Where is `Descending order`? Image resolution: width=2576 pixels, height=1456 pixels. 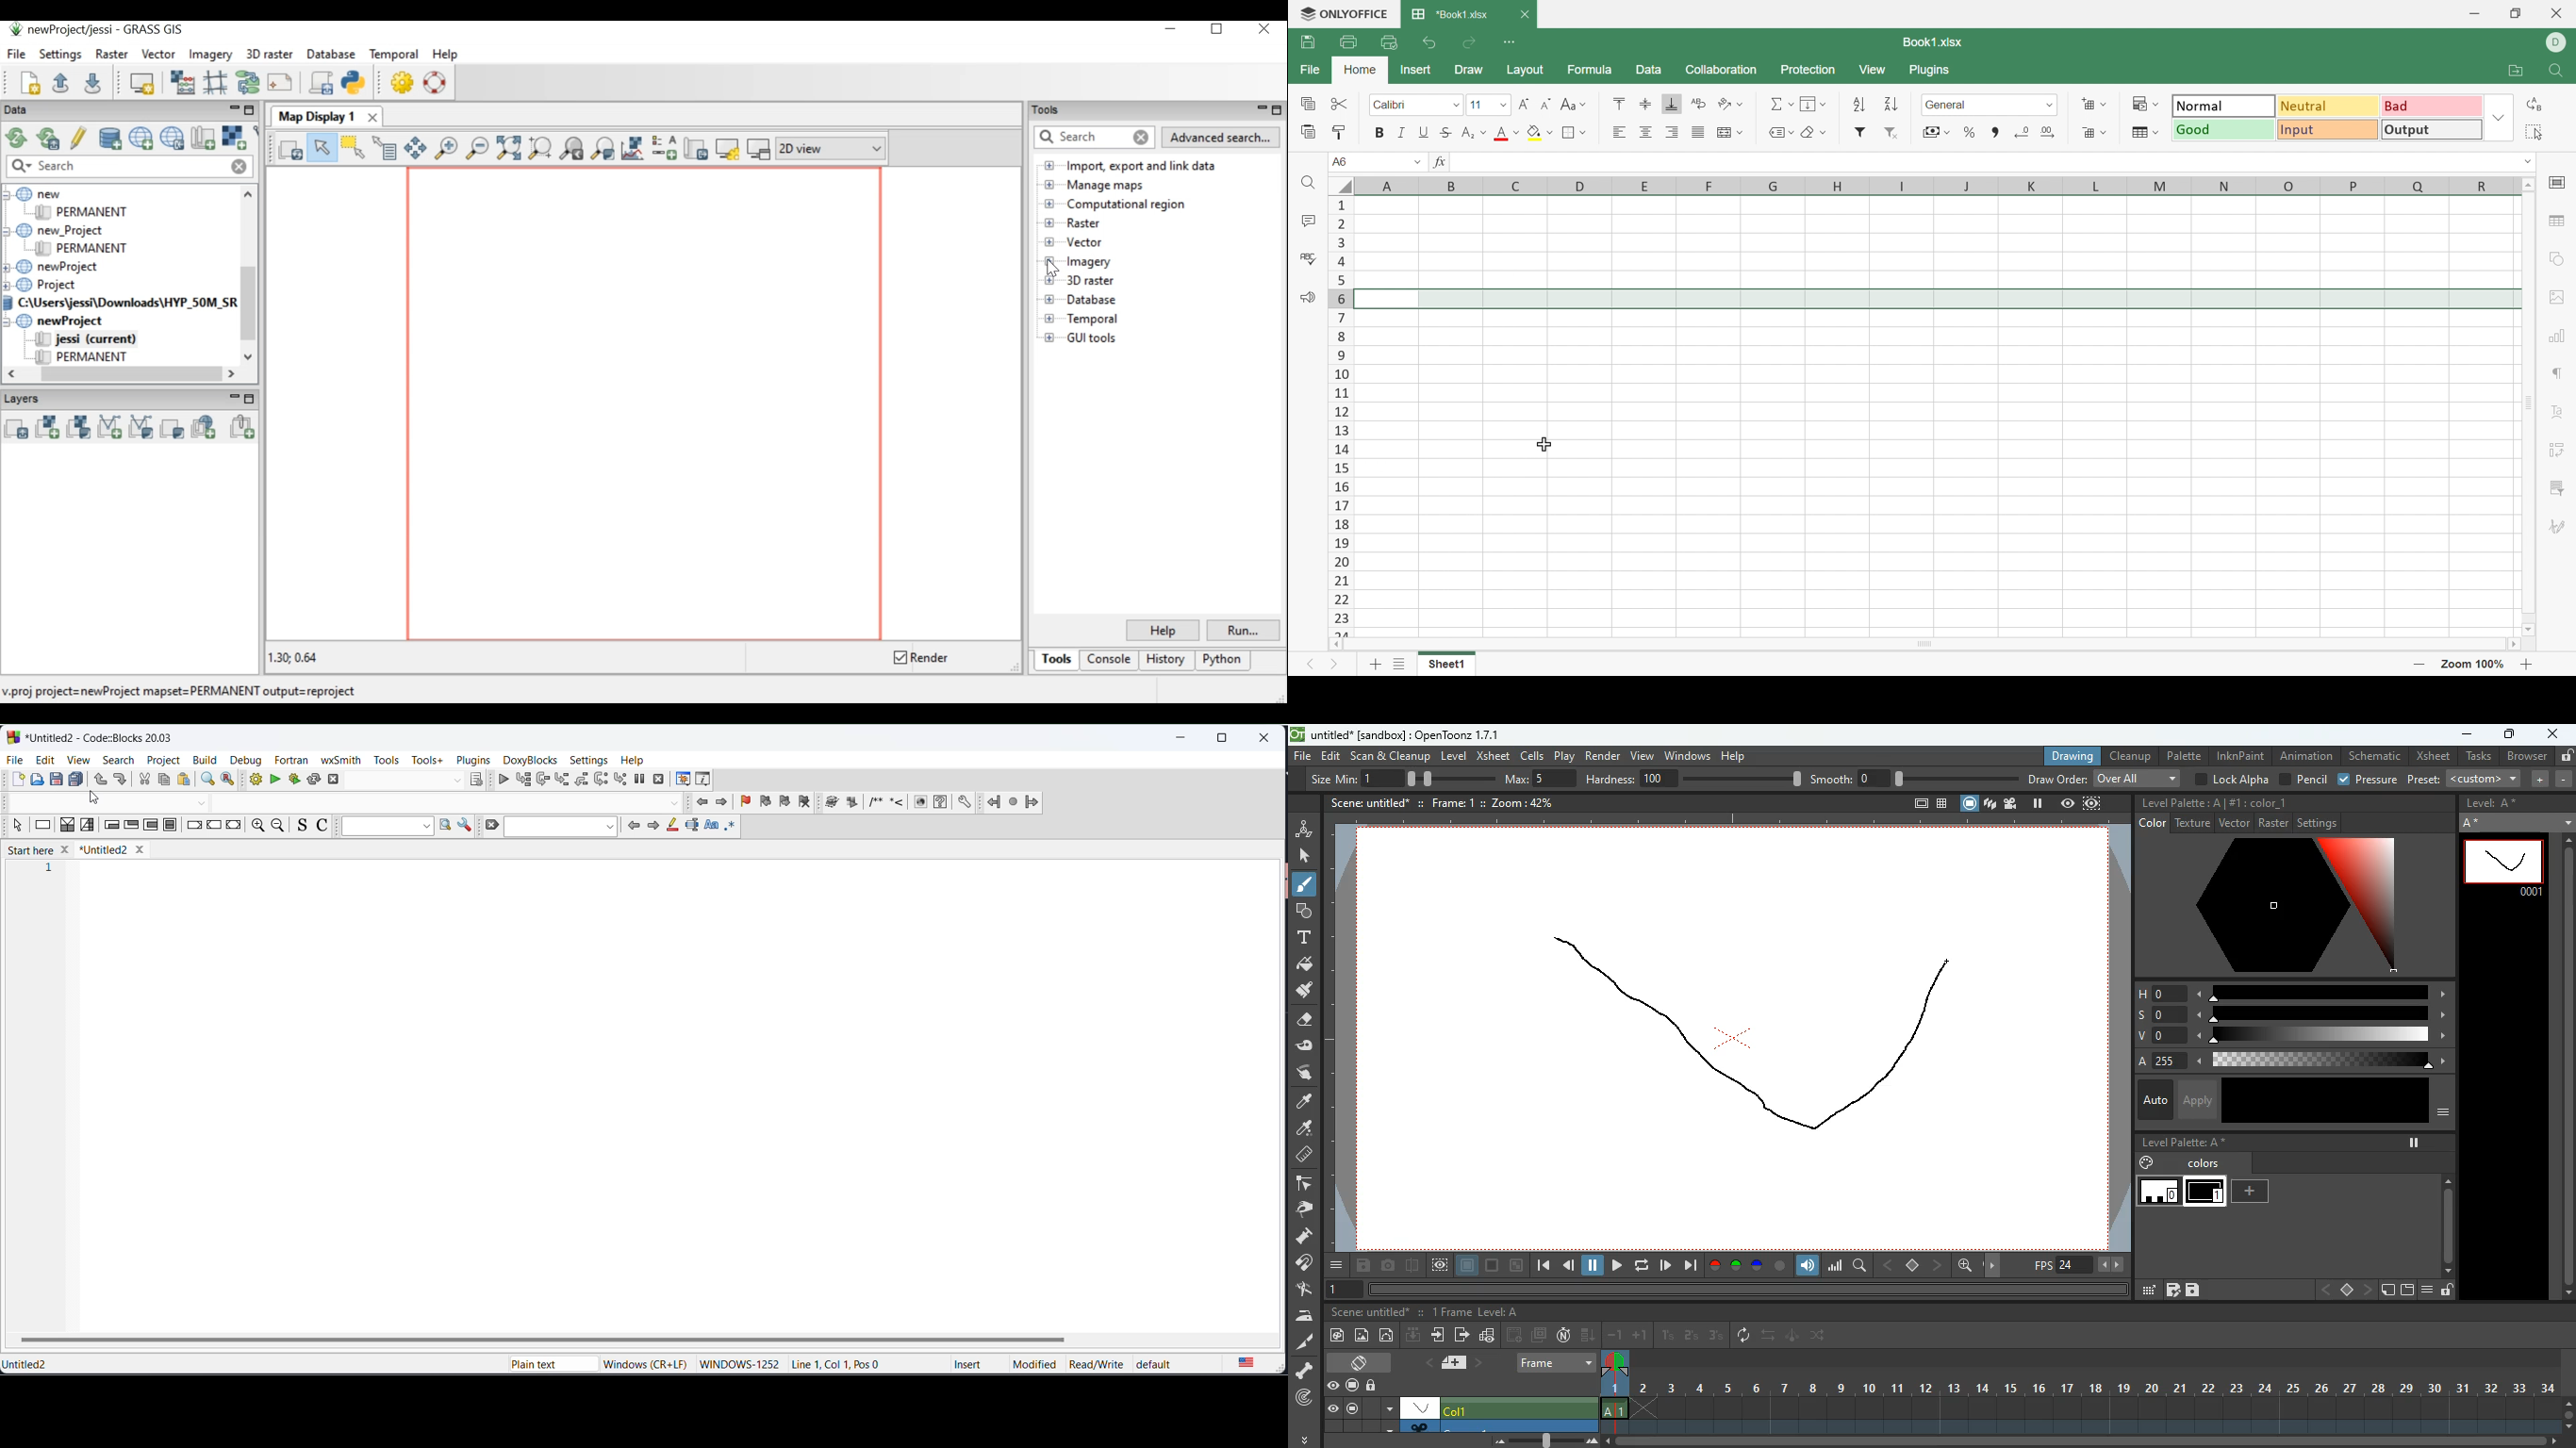
Descending order is located at coordinates (1893, 103).